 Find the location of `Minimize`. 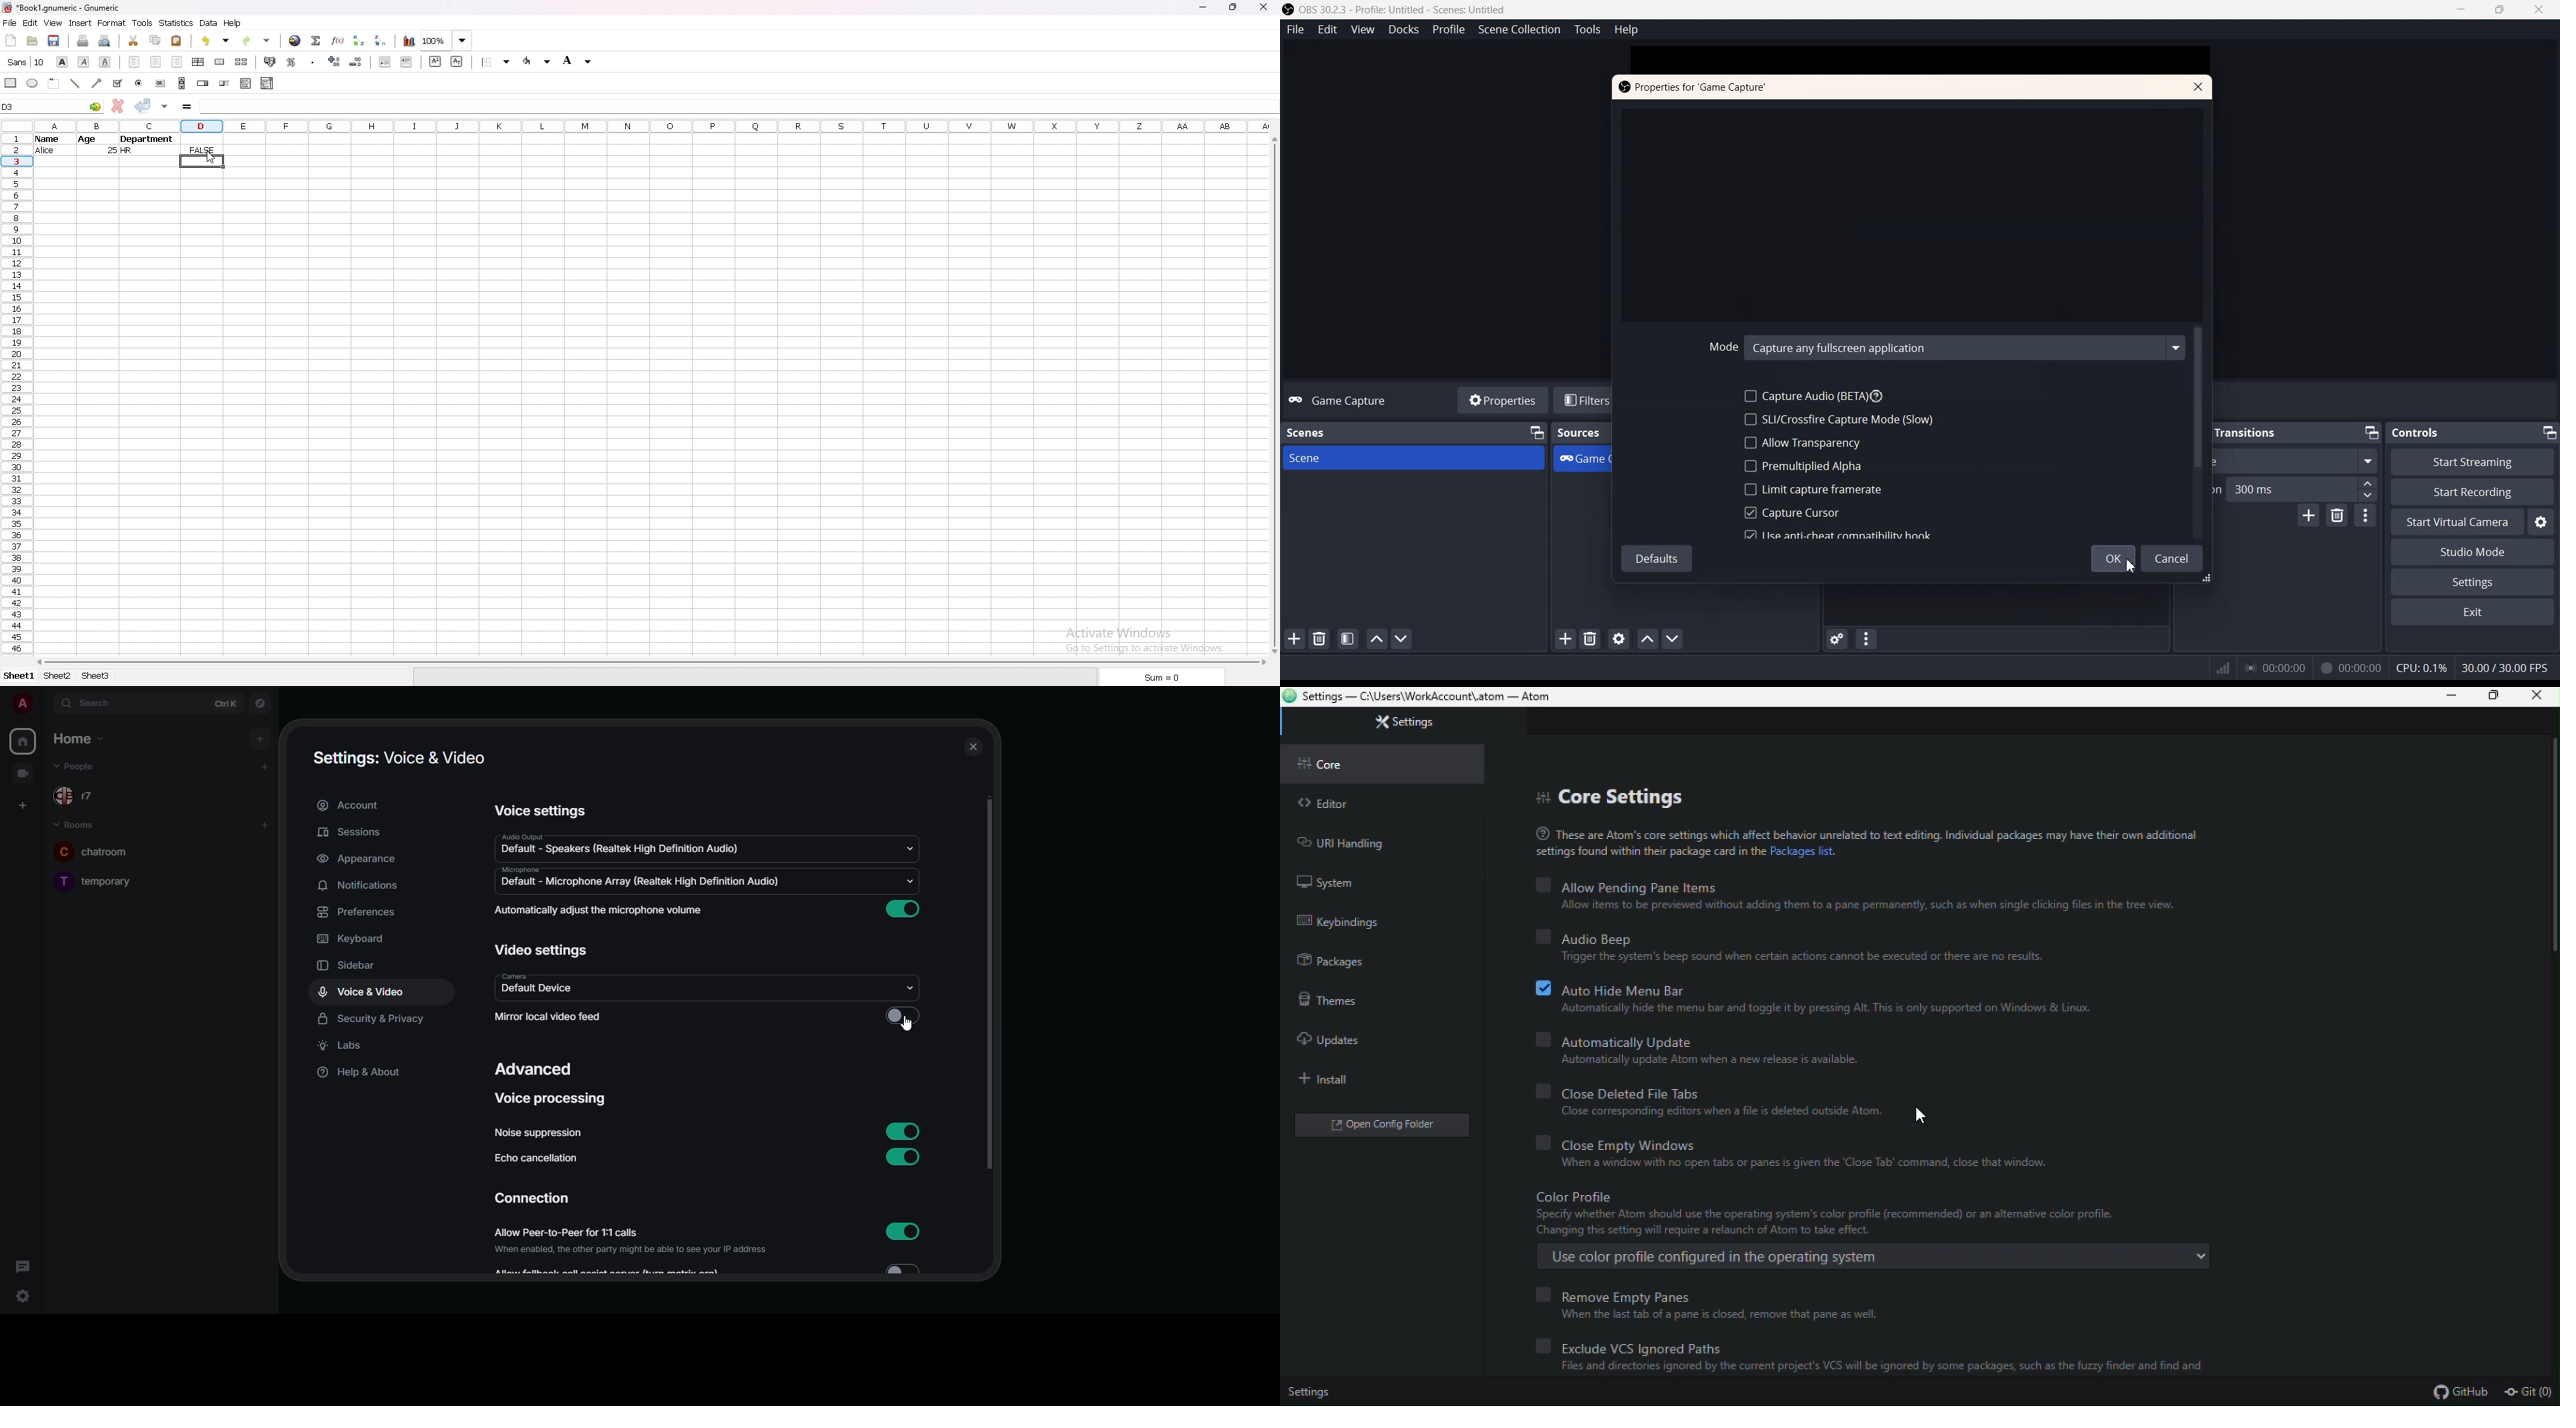

Minimize is located at coordinates (2549, 432).